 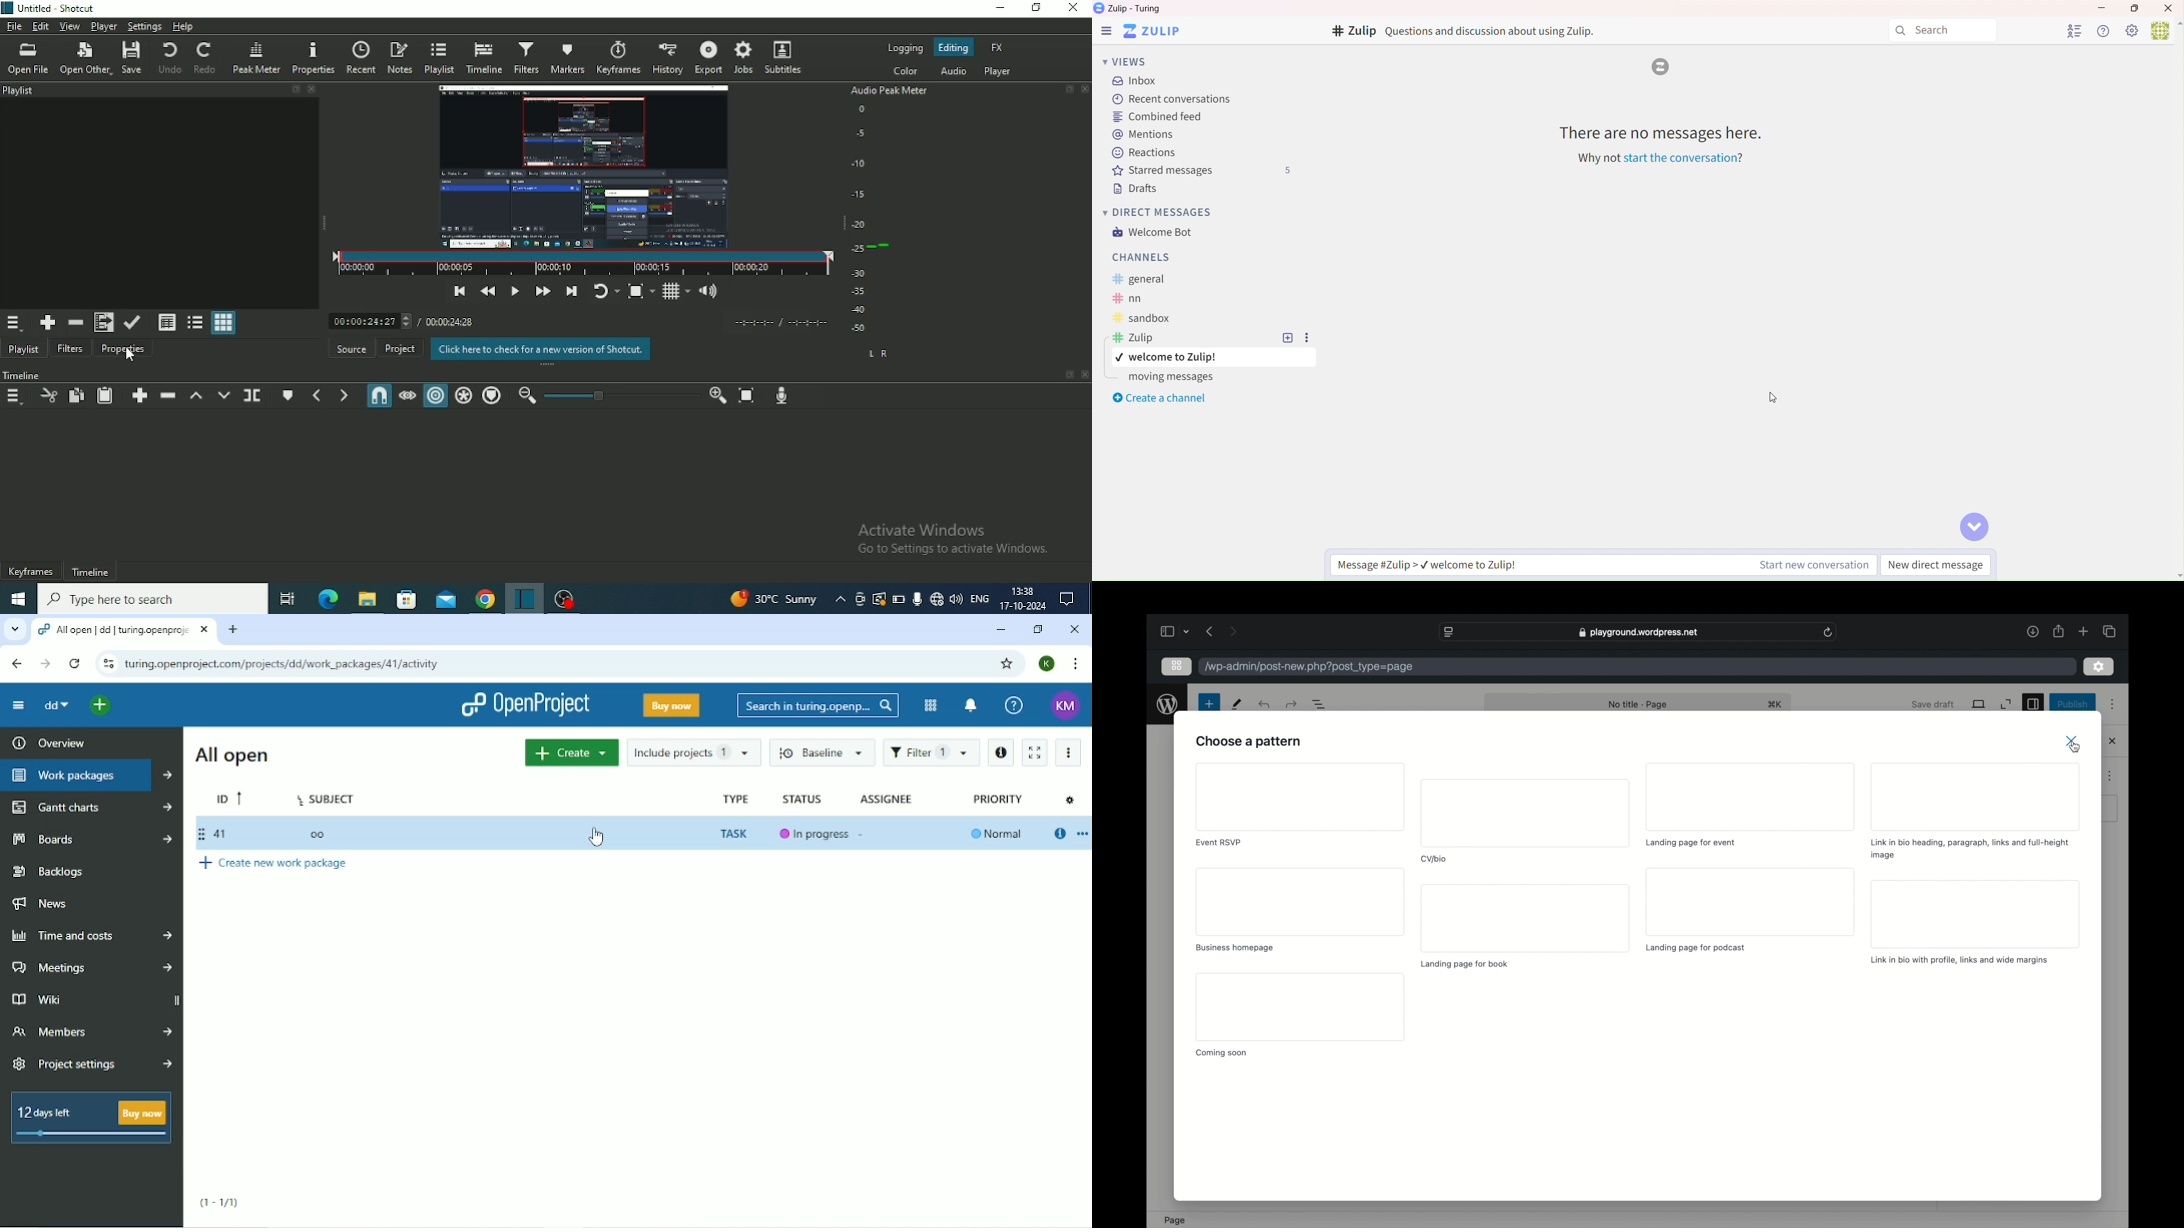 What do you see at coordinates (320, 835) in the screenshot?
I see `oo` at bounding box center [320, 835].